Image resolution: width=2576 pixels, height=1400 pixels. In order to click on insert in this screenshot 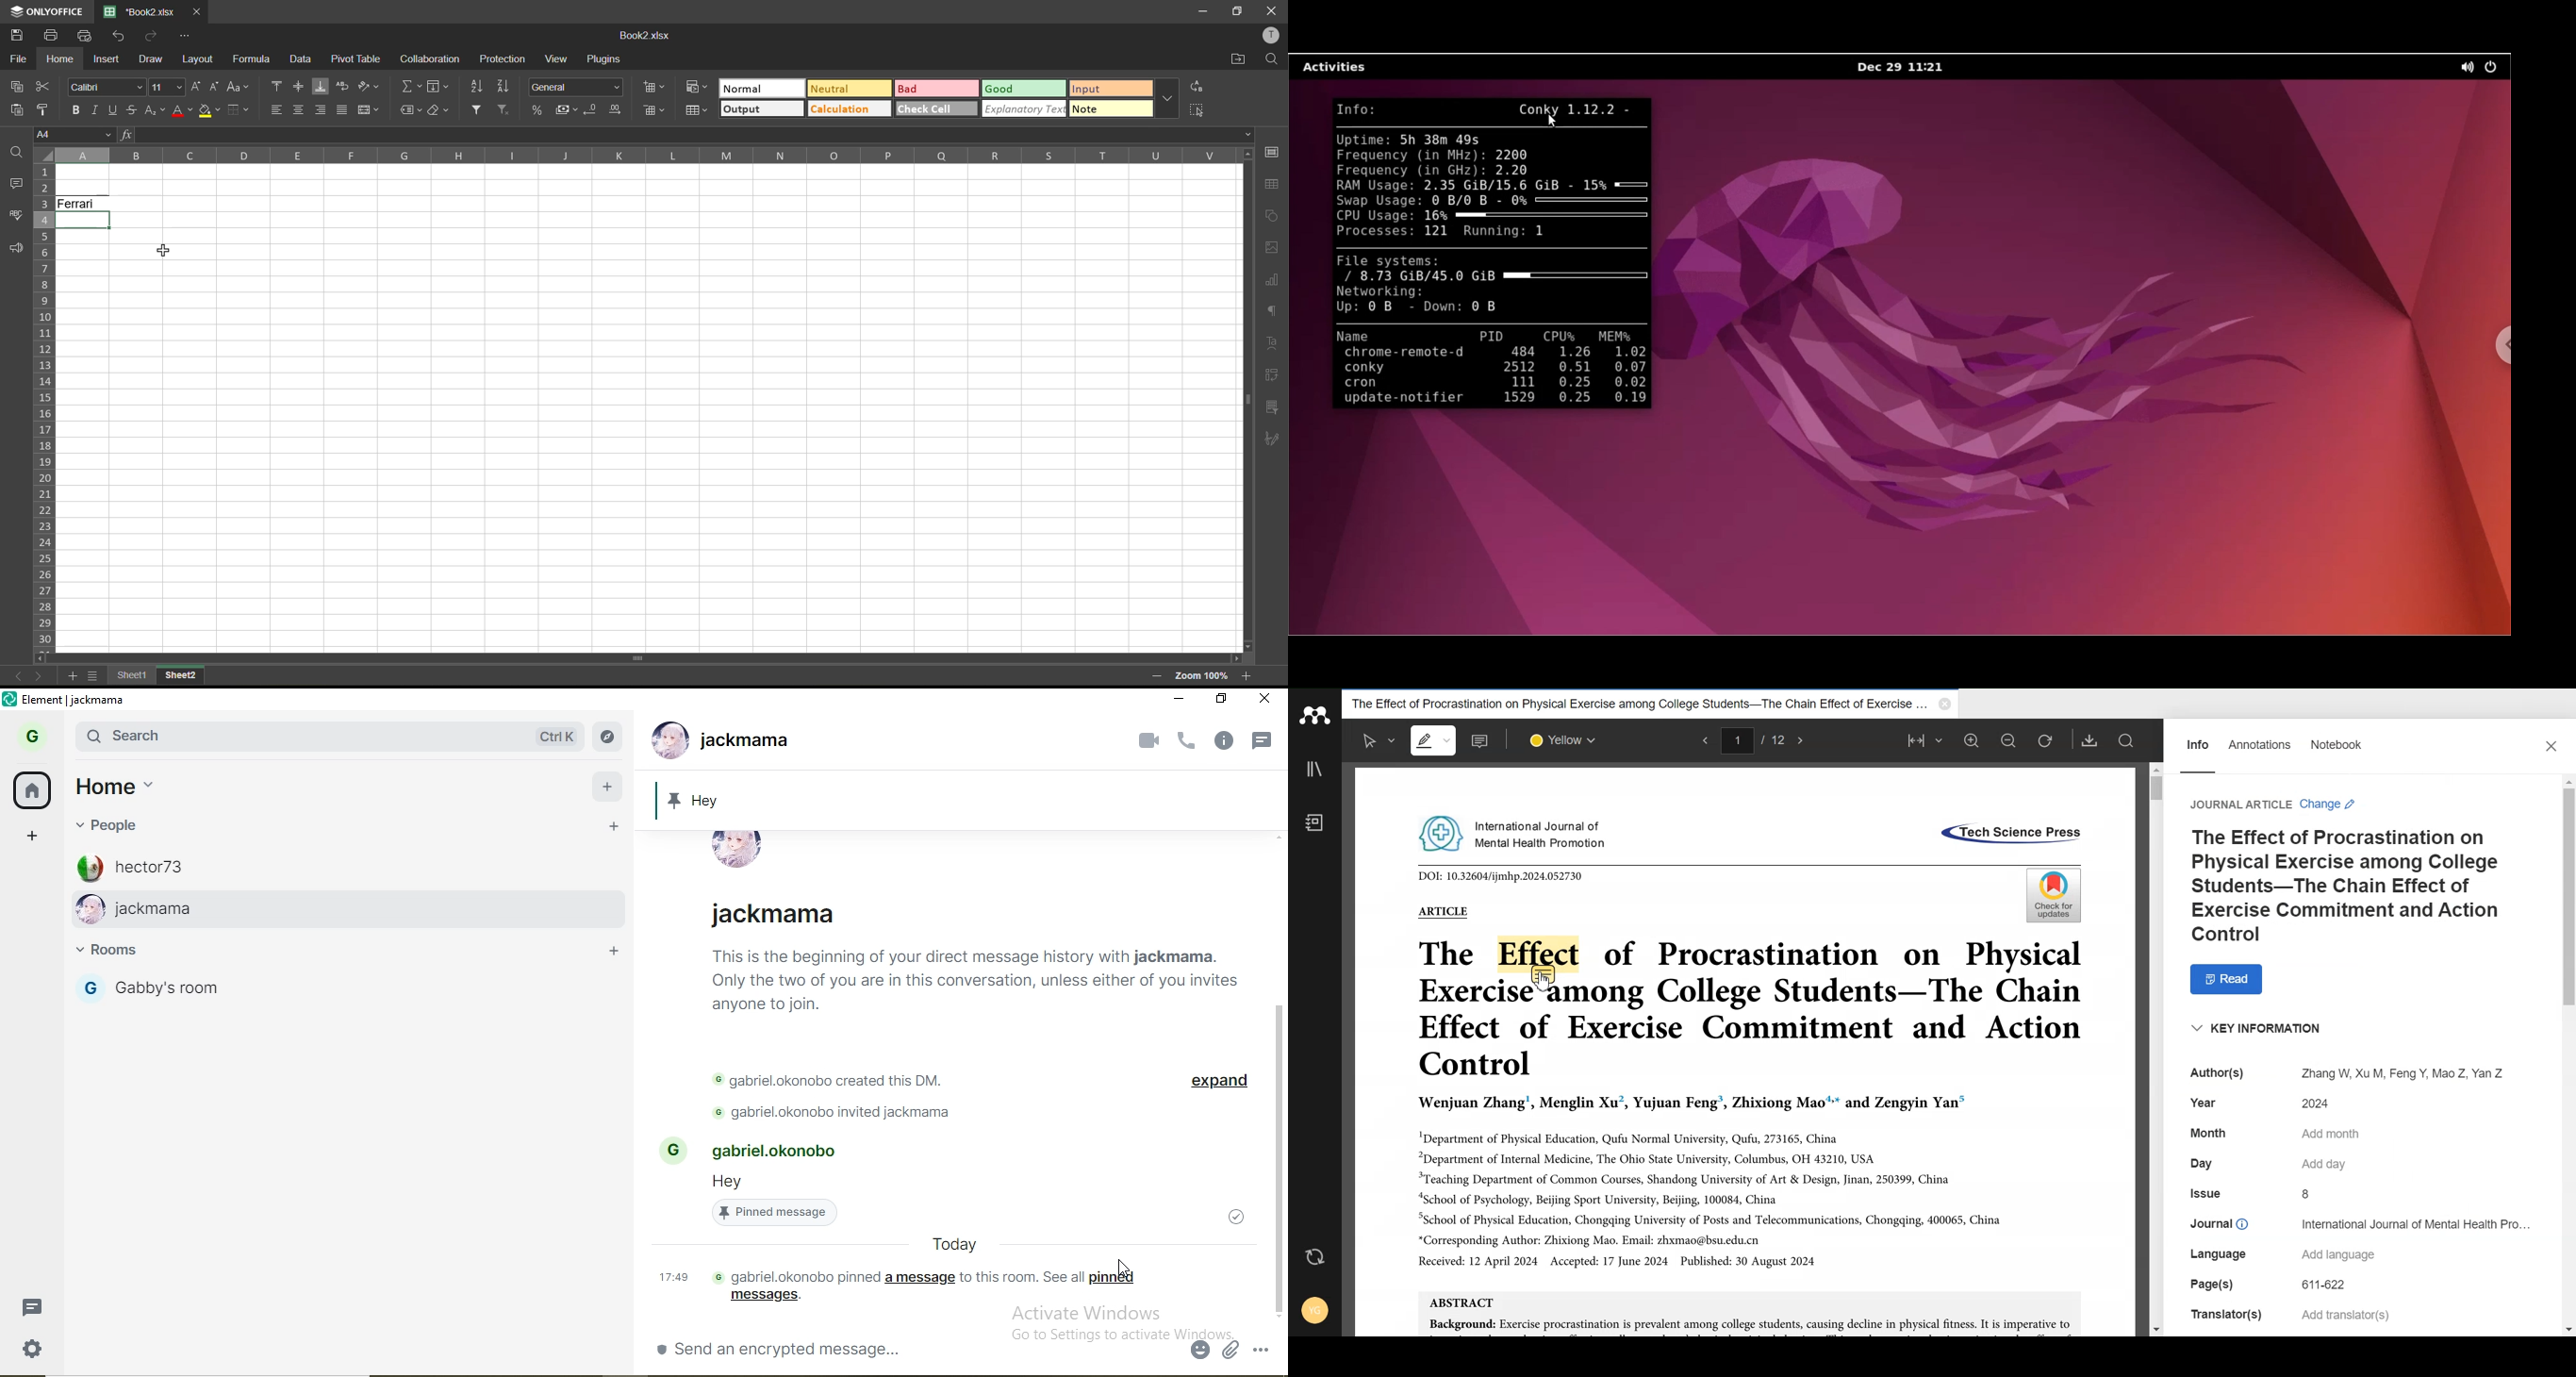, I will do `click(105, 61)`.